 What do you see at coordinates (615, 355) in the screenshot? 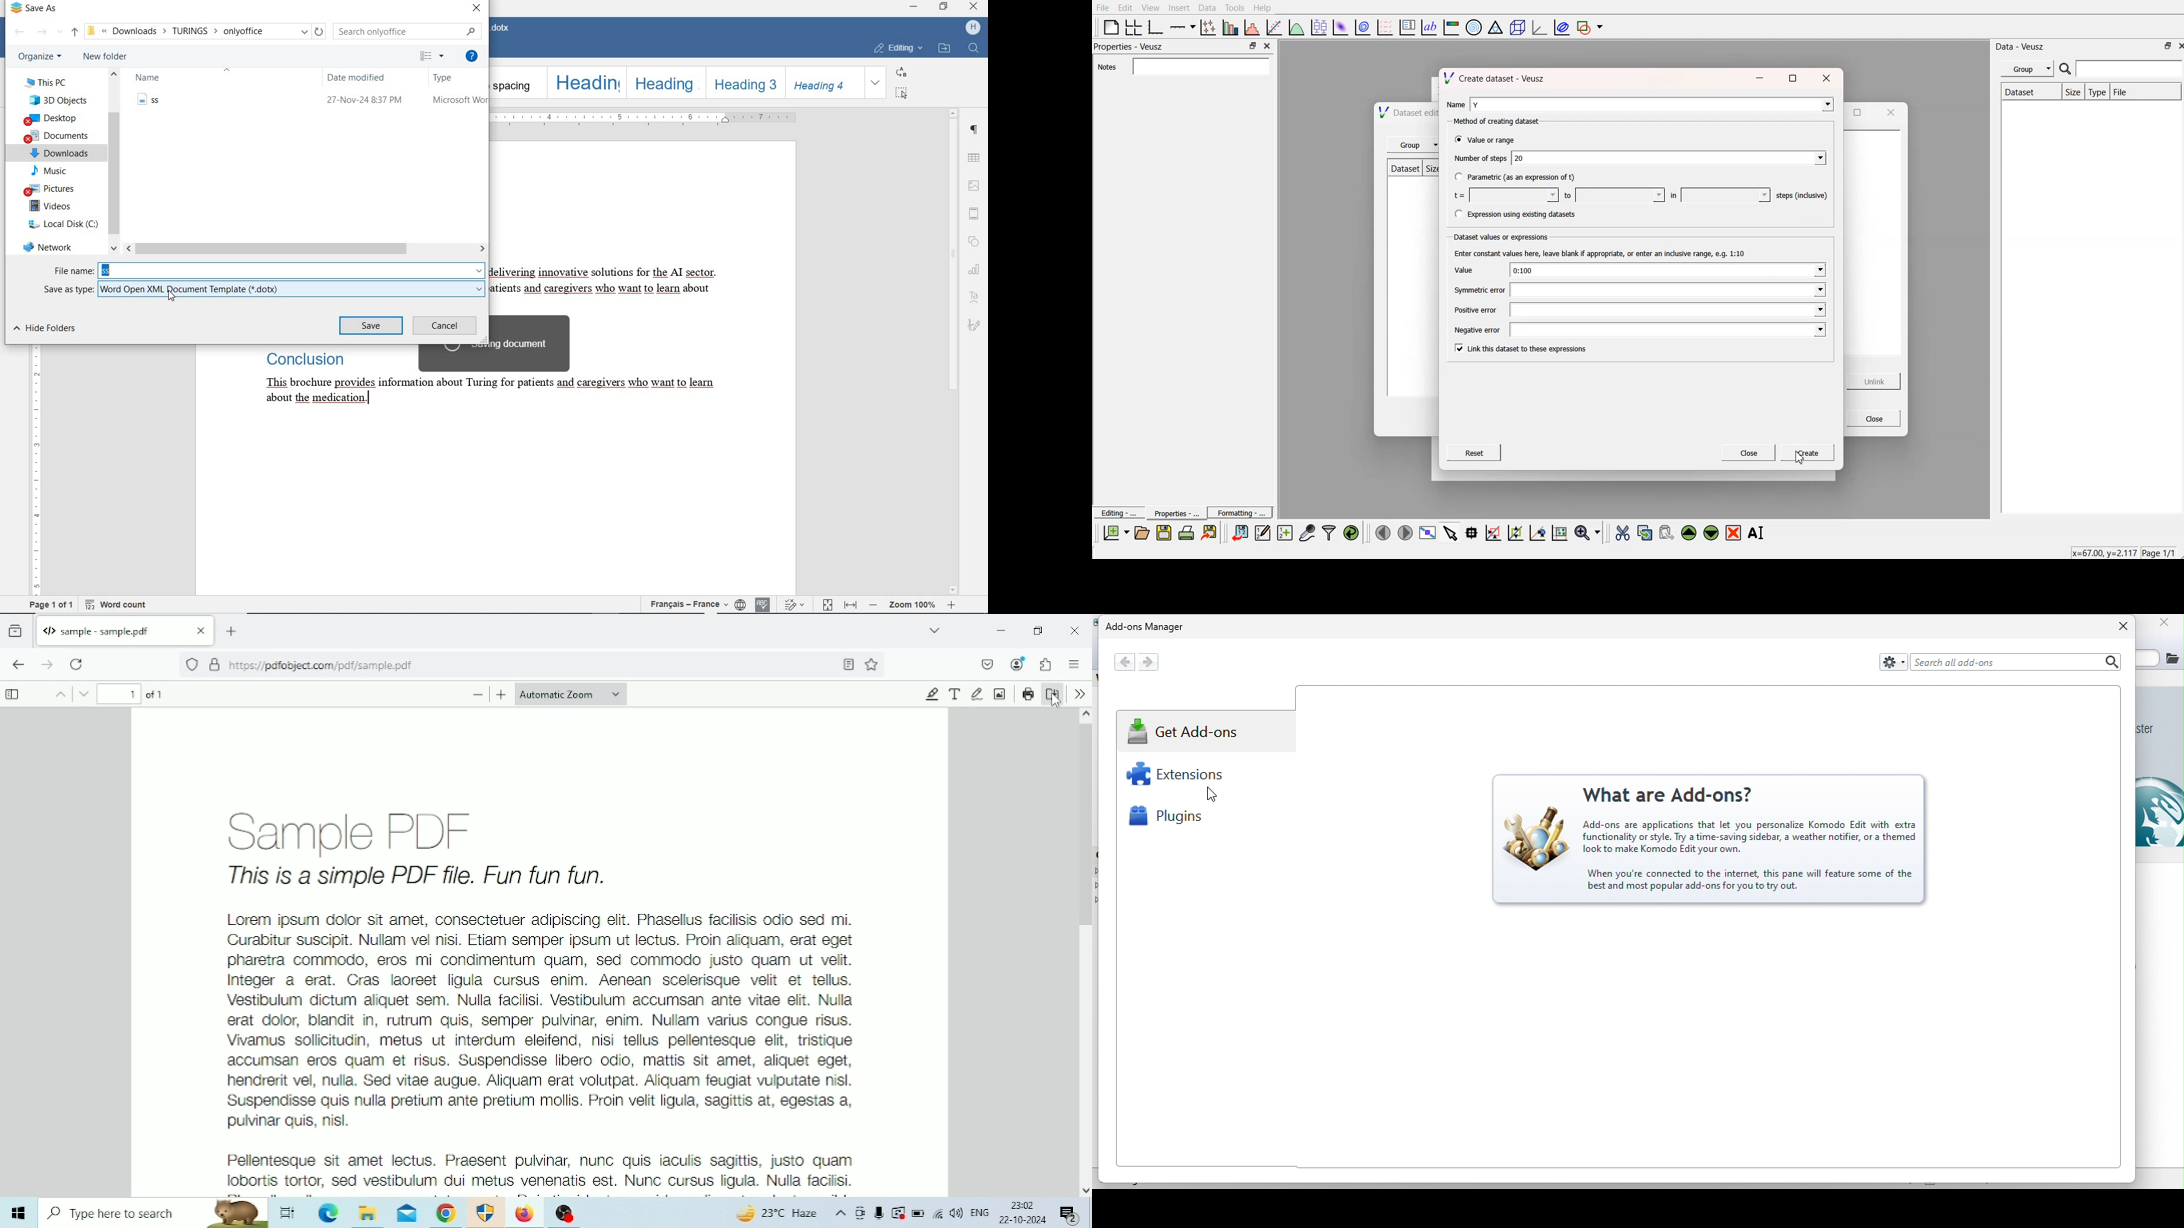
I see `TEXT` at bounding box center [615, 355].